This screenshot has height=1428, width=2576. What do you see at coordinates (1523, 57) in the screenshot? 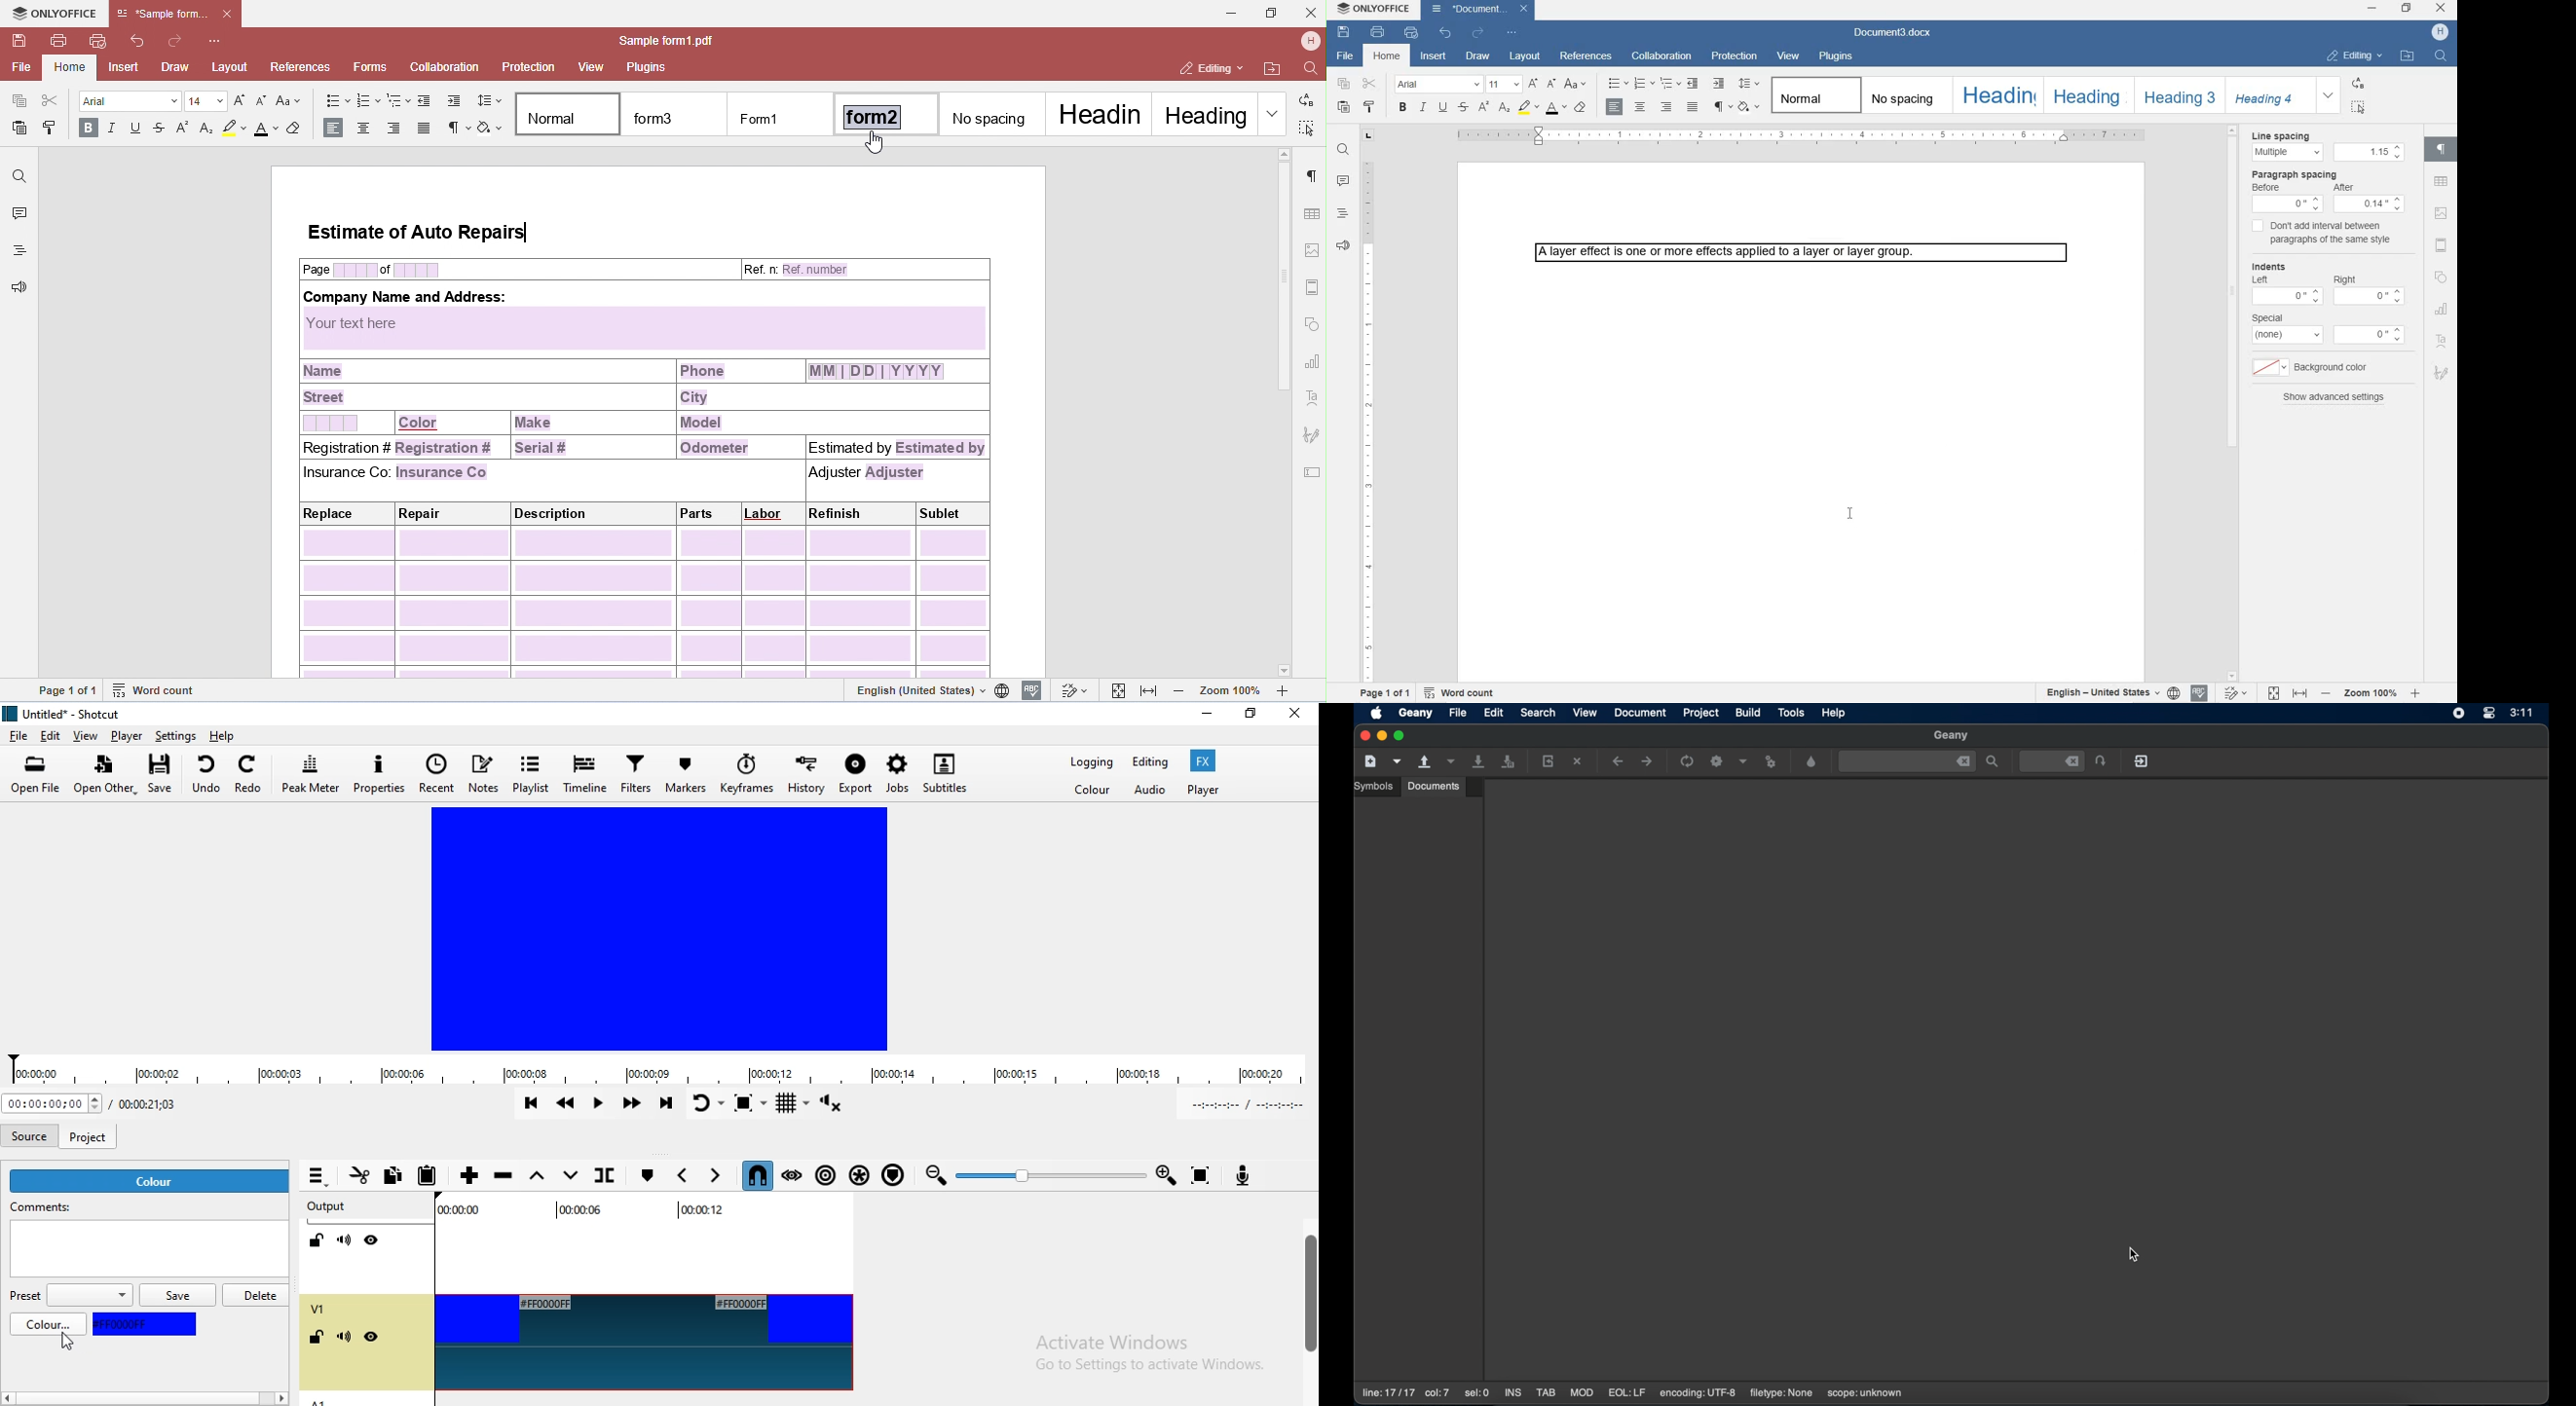
I see `LAYOUT` at bounding box center [1523, 57].